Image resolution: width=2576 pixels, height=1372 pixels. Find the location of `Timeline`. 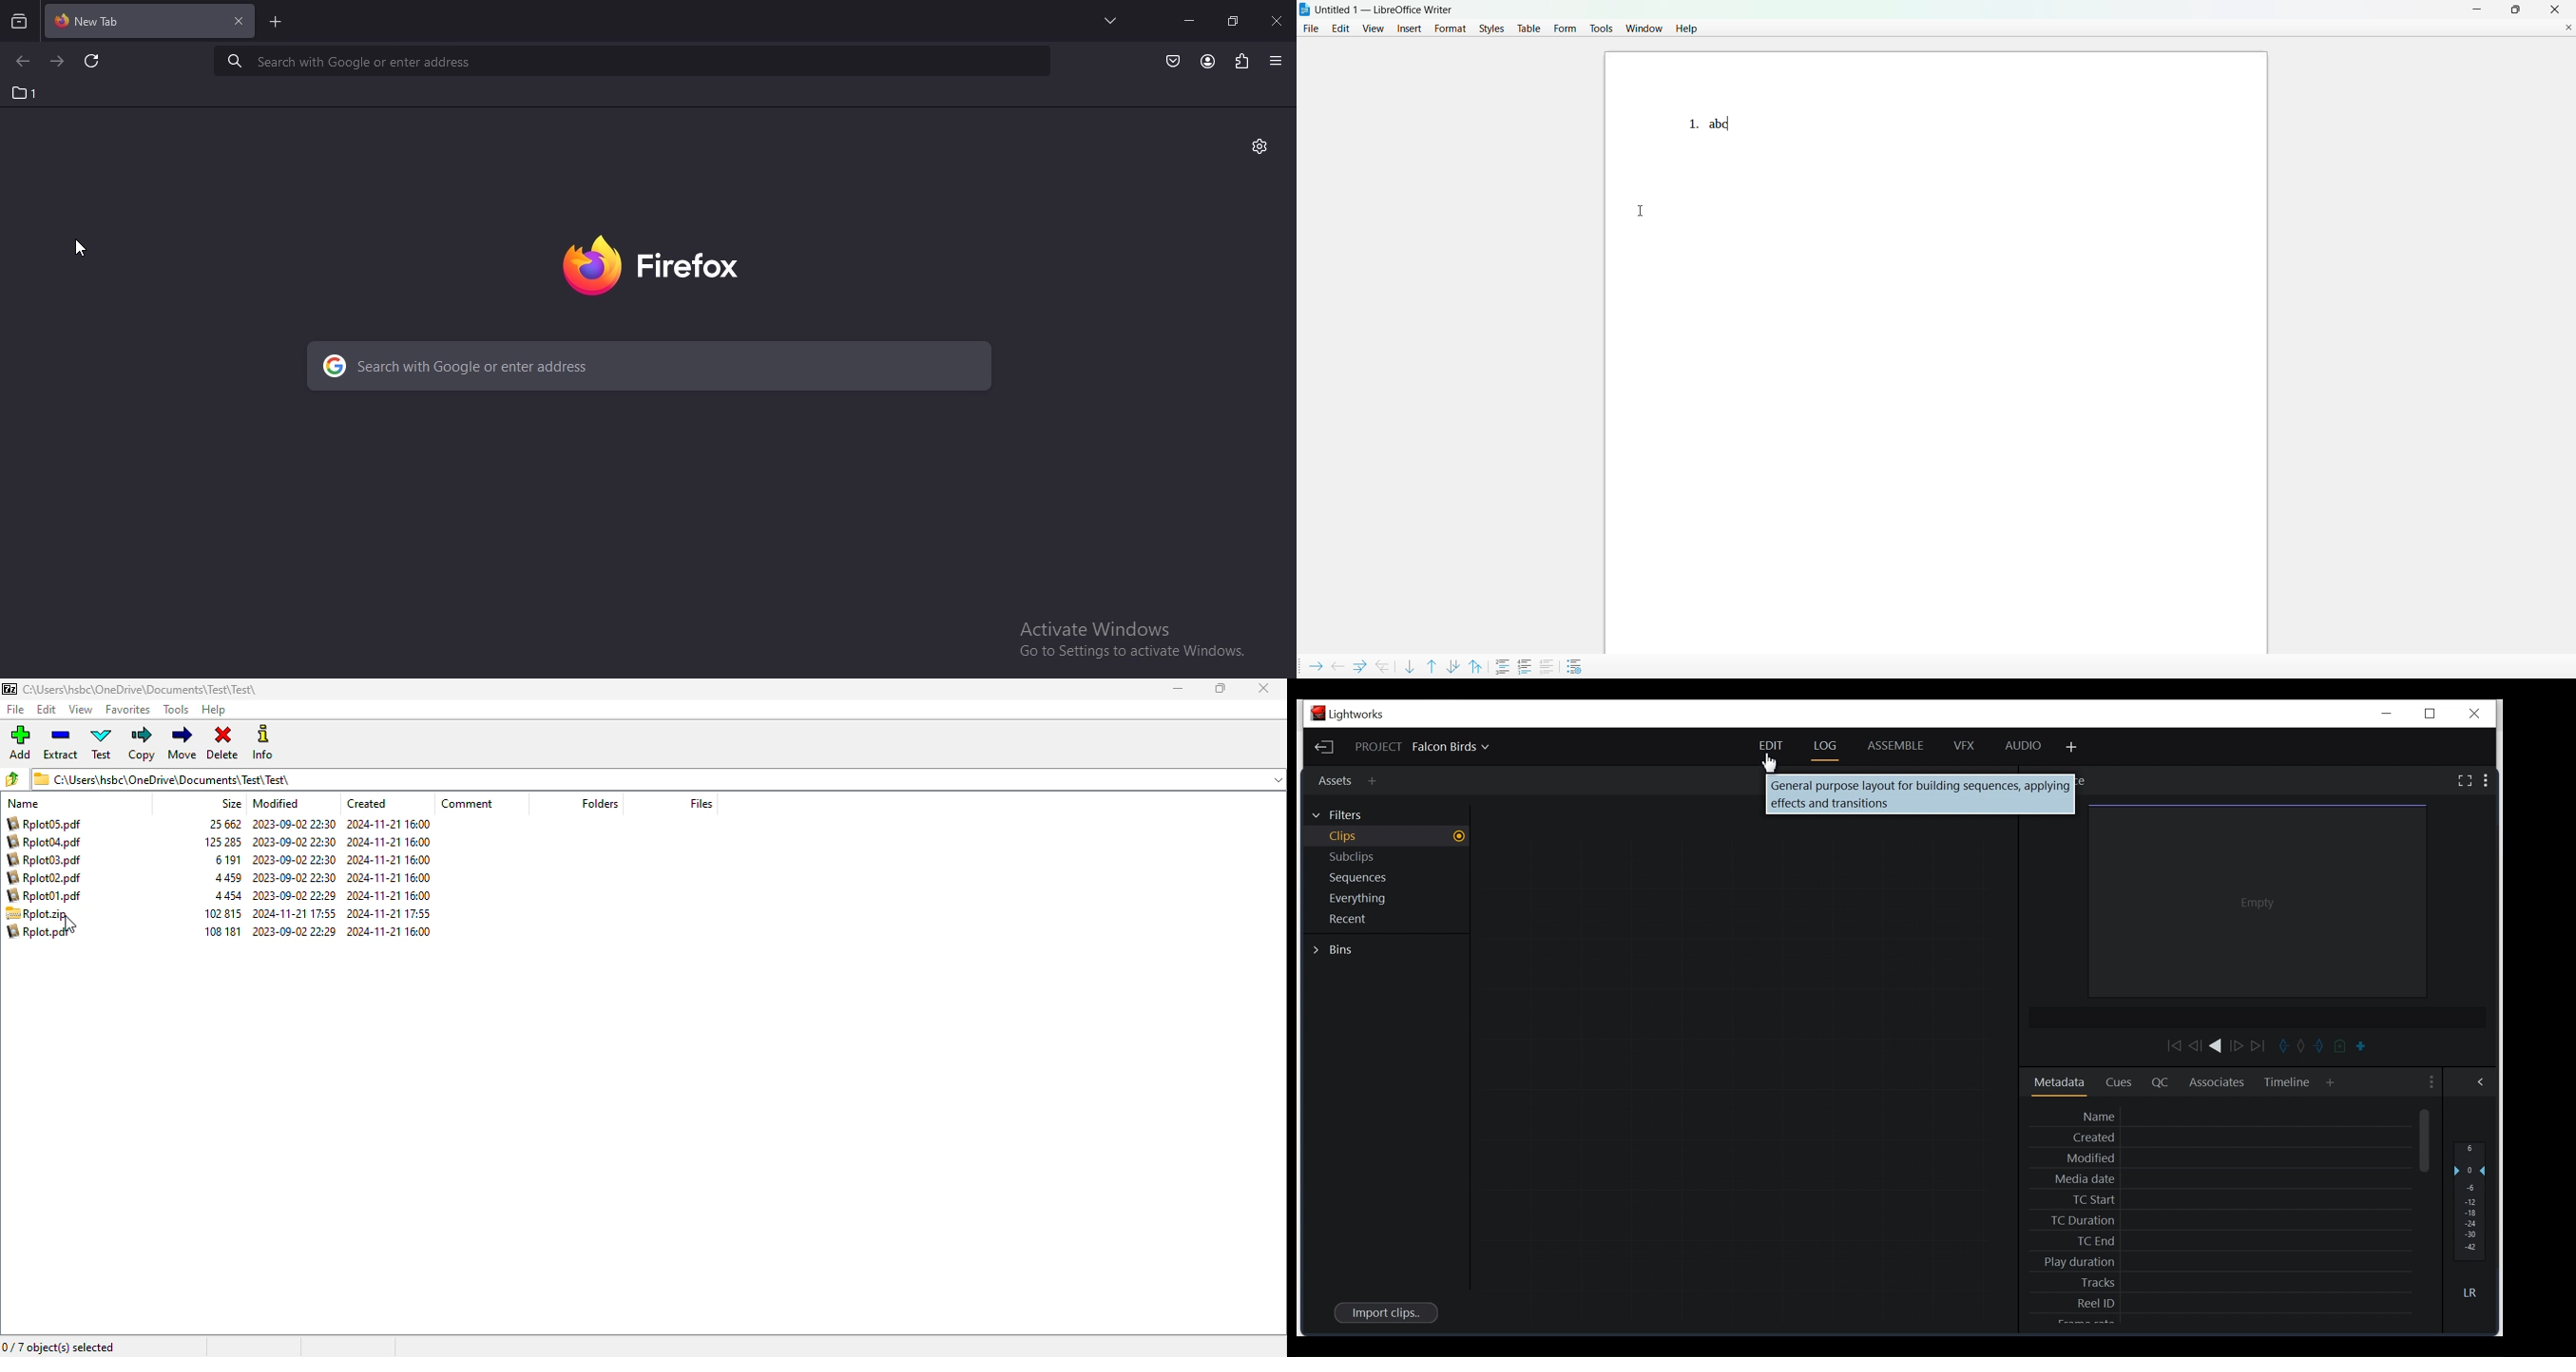

Timeline is located at coordinates (2288, 1084).